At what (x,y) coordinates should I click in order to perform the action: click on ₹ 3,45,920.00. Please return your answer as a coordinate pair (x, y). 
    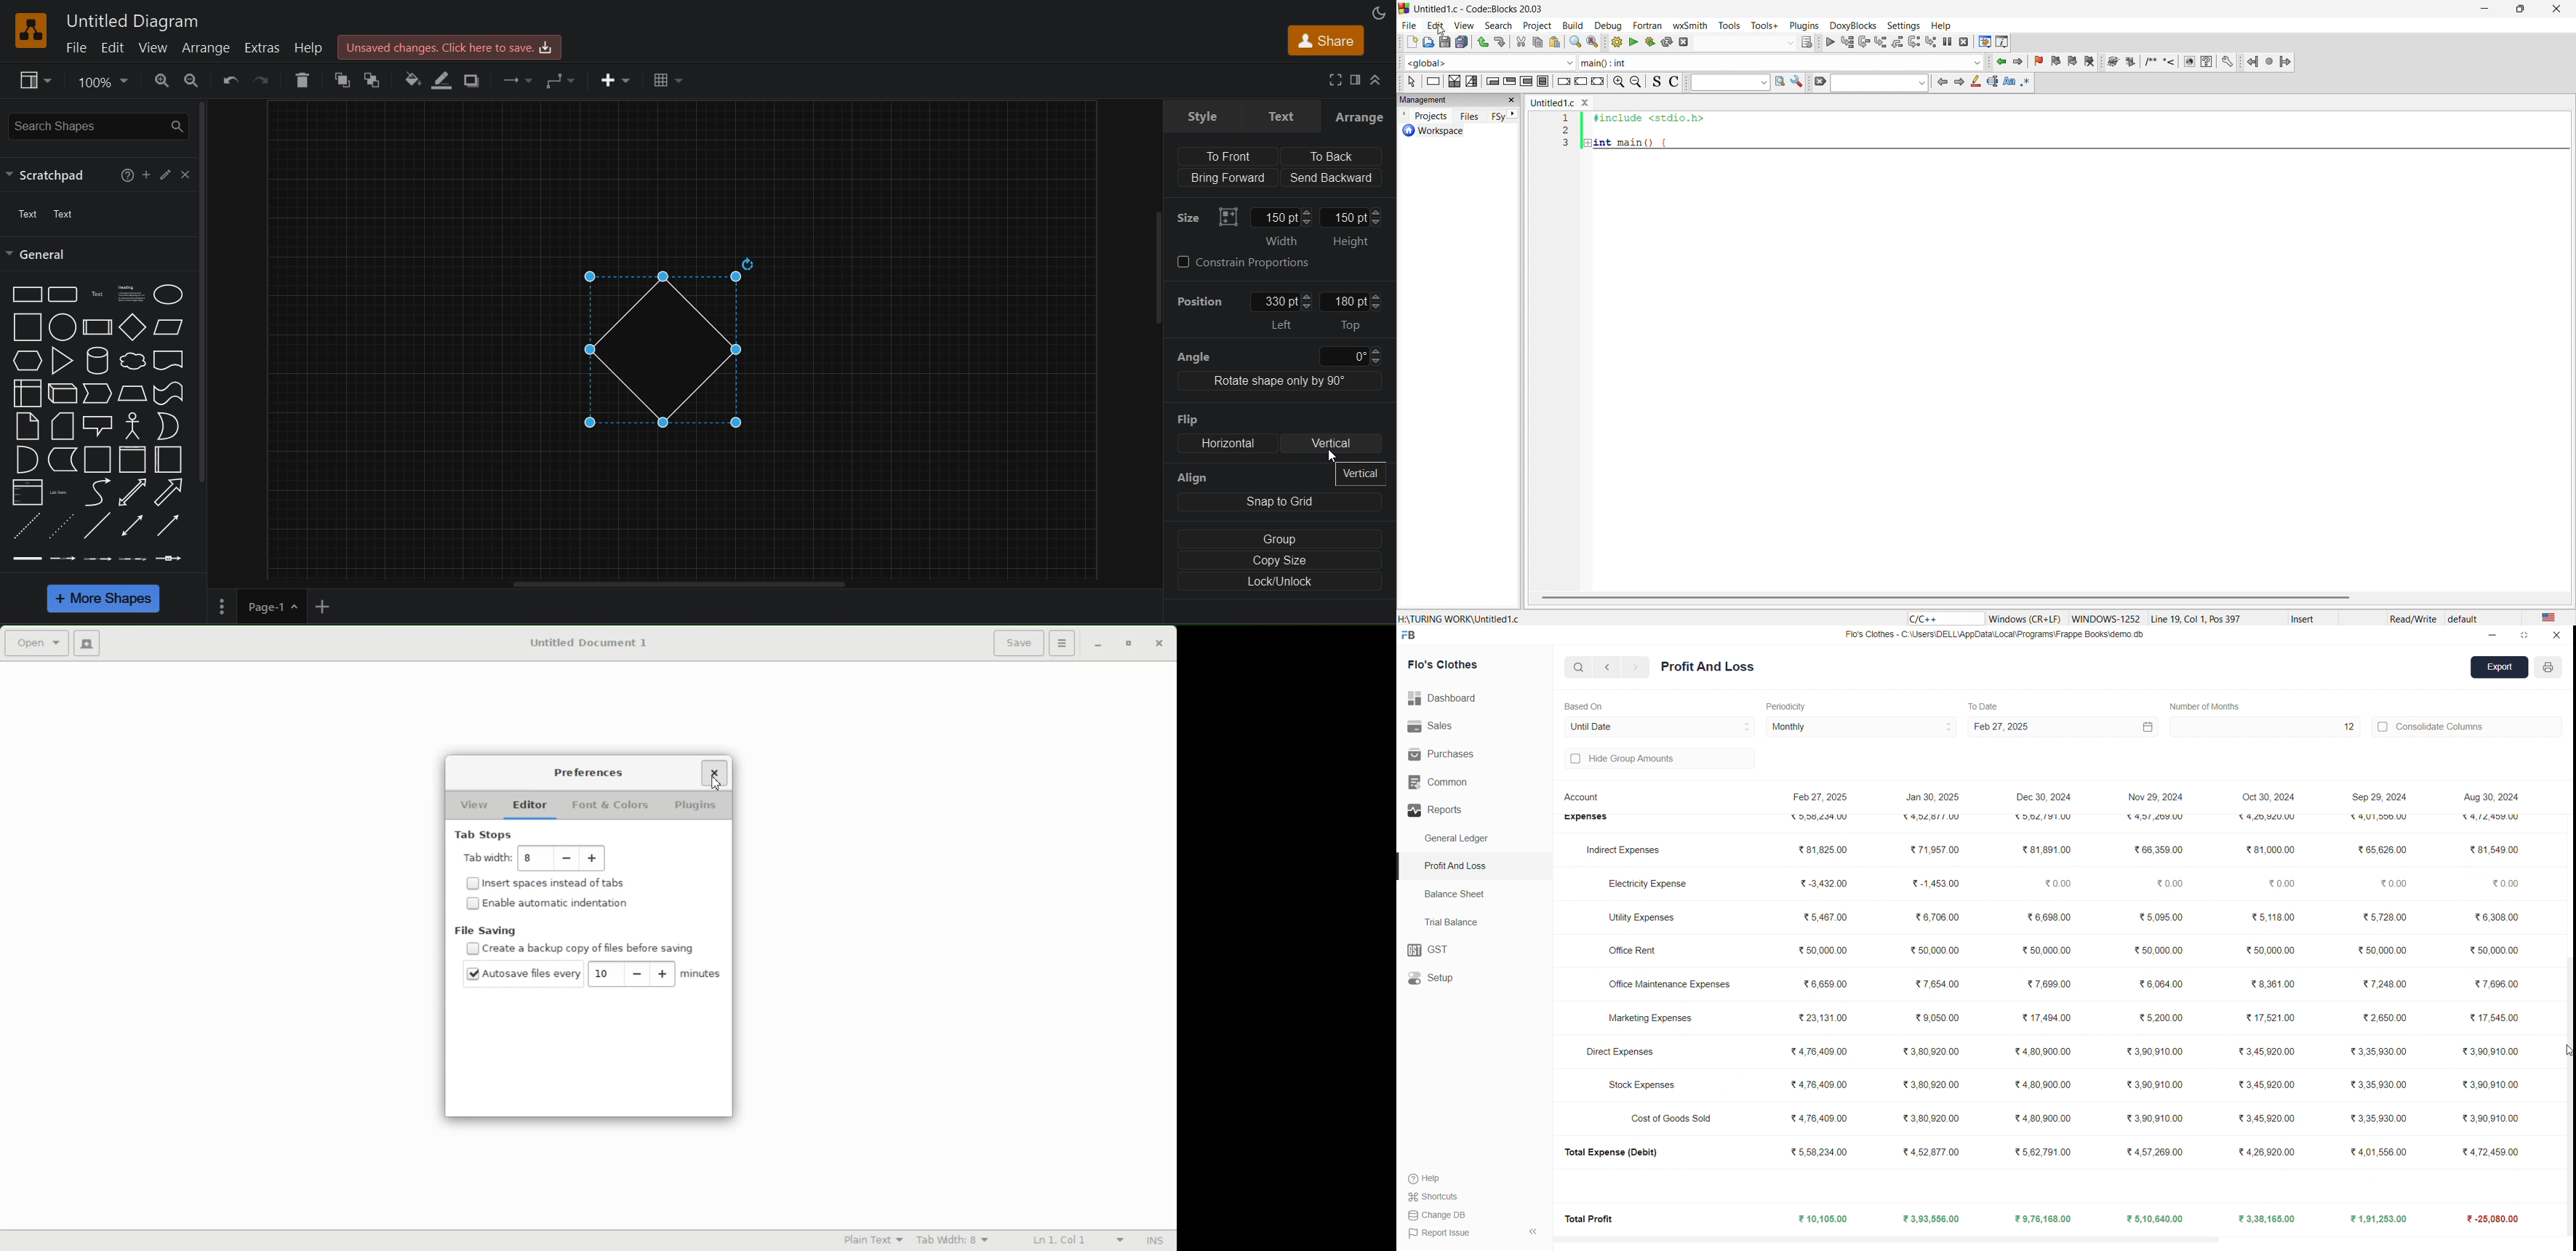
    Looking at the image, I should click on (2270, 1052).